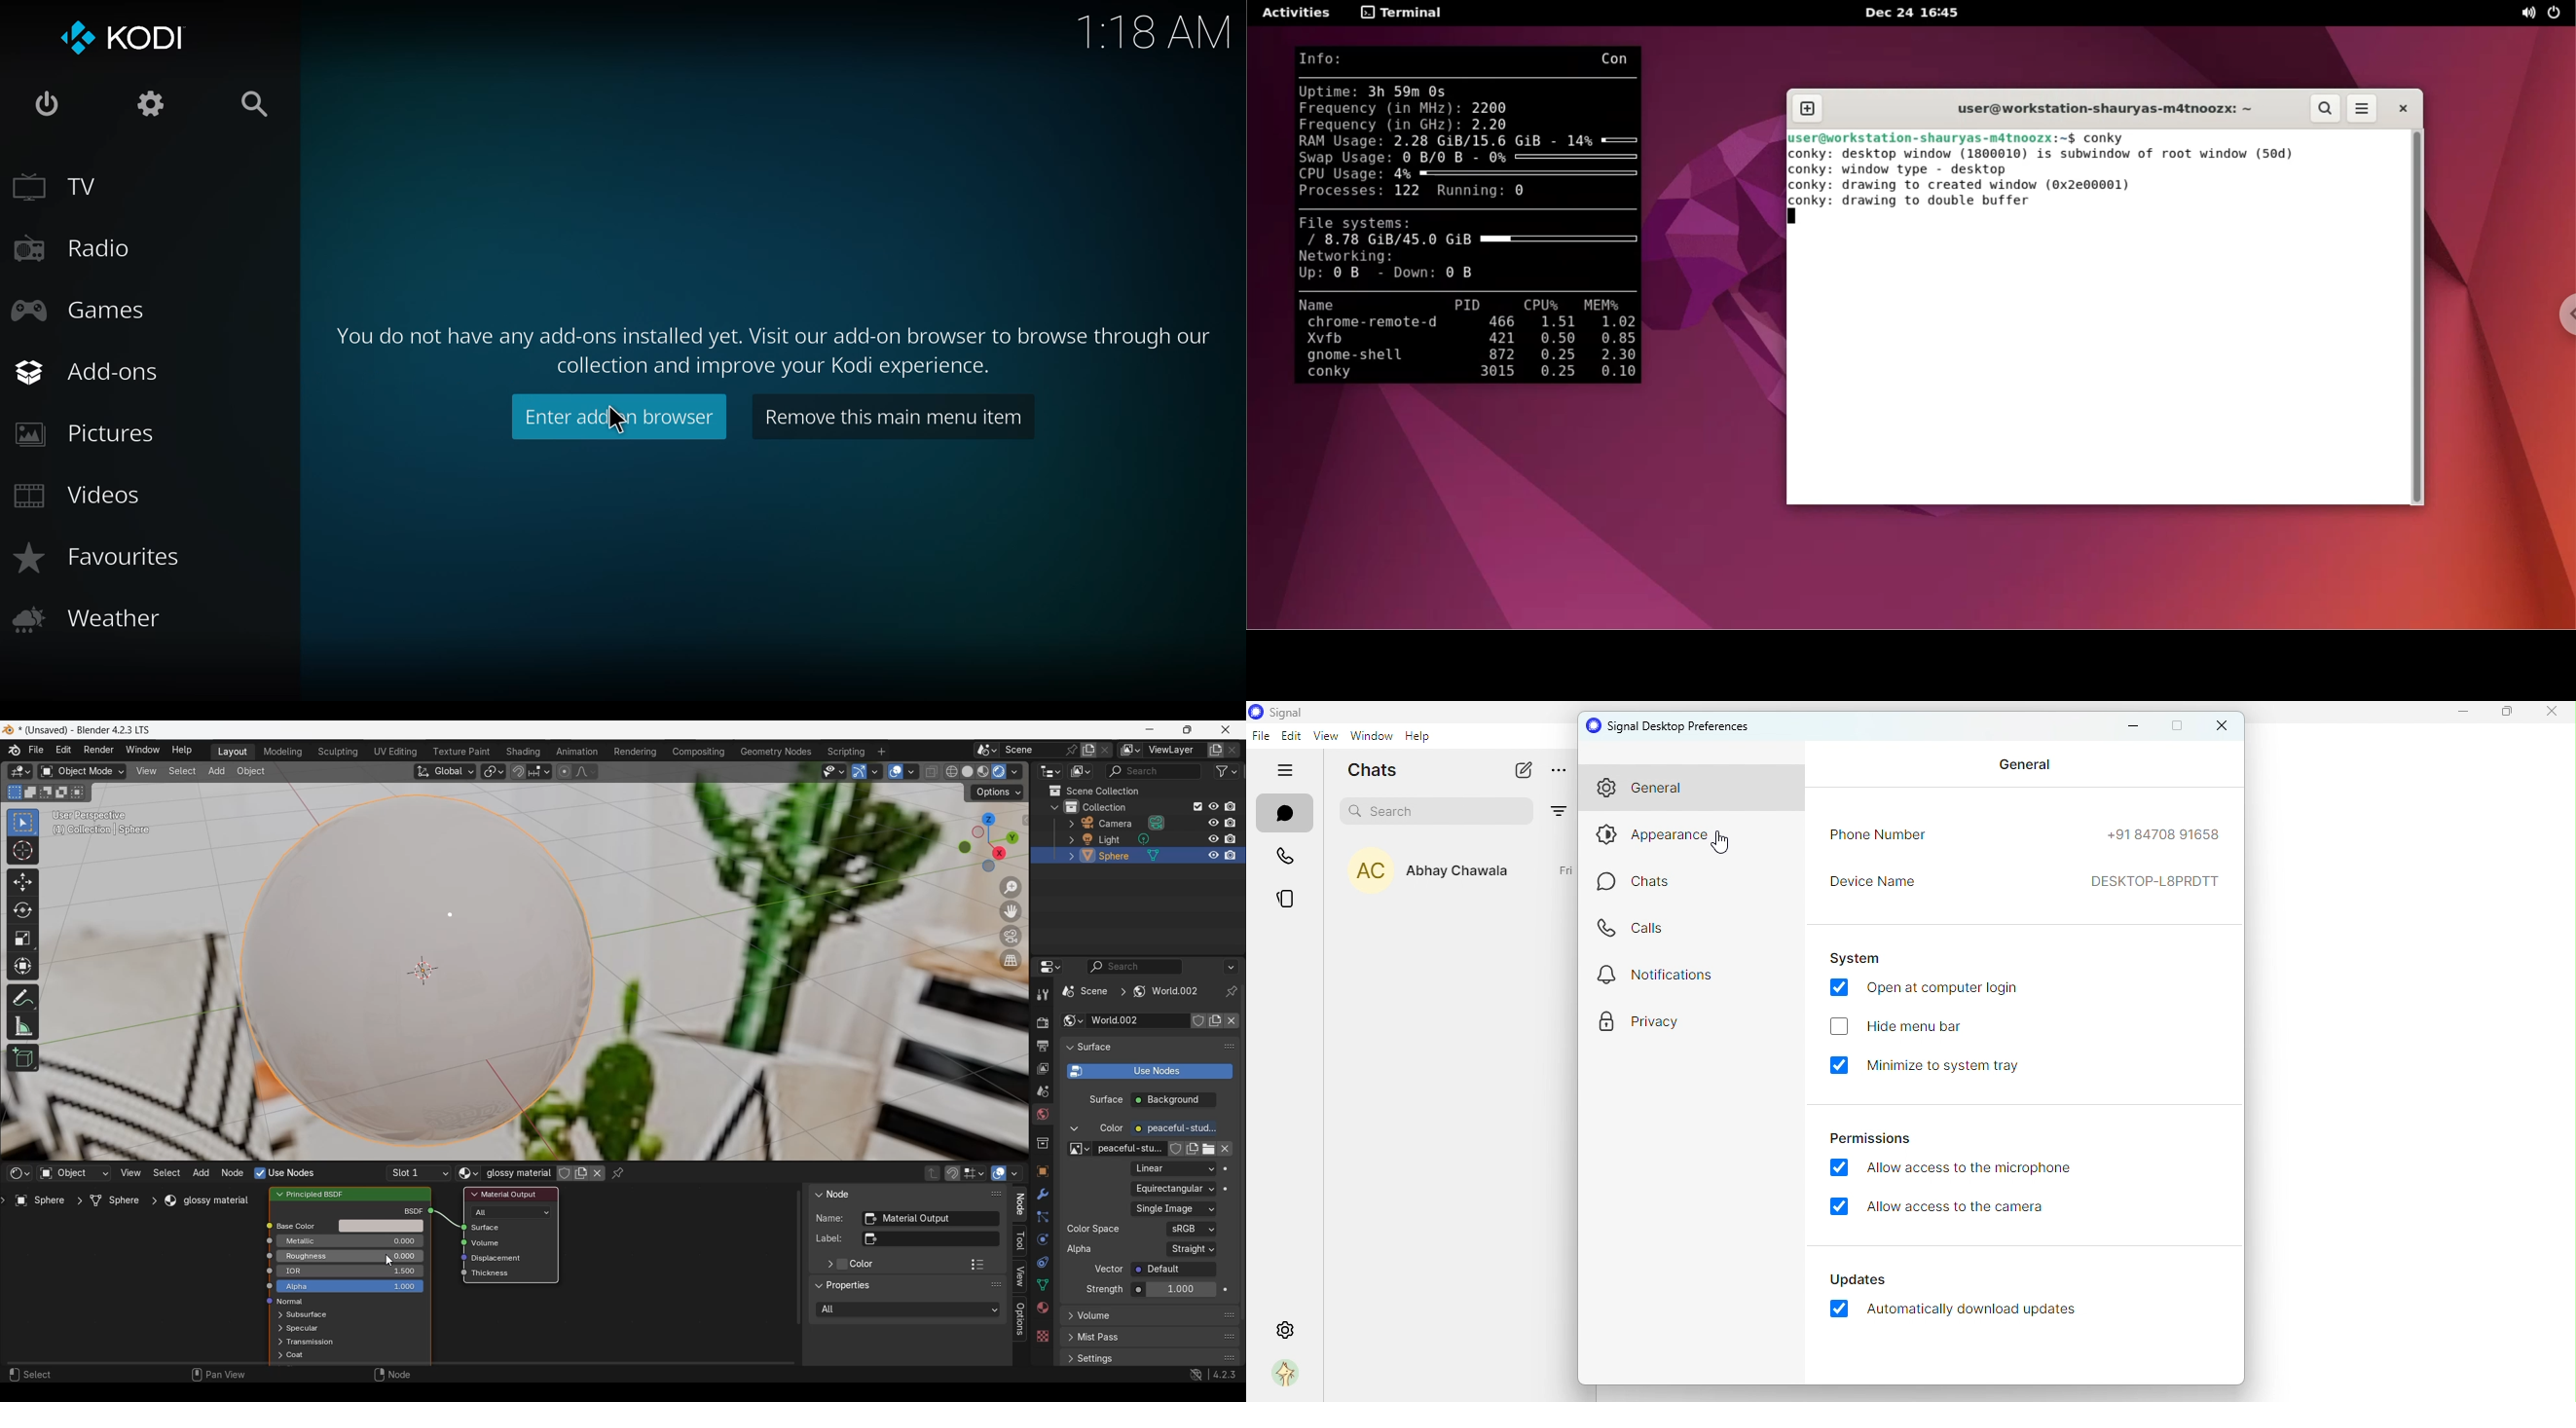  What do you see at coordinates (930, 1219) in the screenshot?
I see `Unique node identifier` at bounding box center [930, 1219].